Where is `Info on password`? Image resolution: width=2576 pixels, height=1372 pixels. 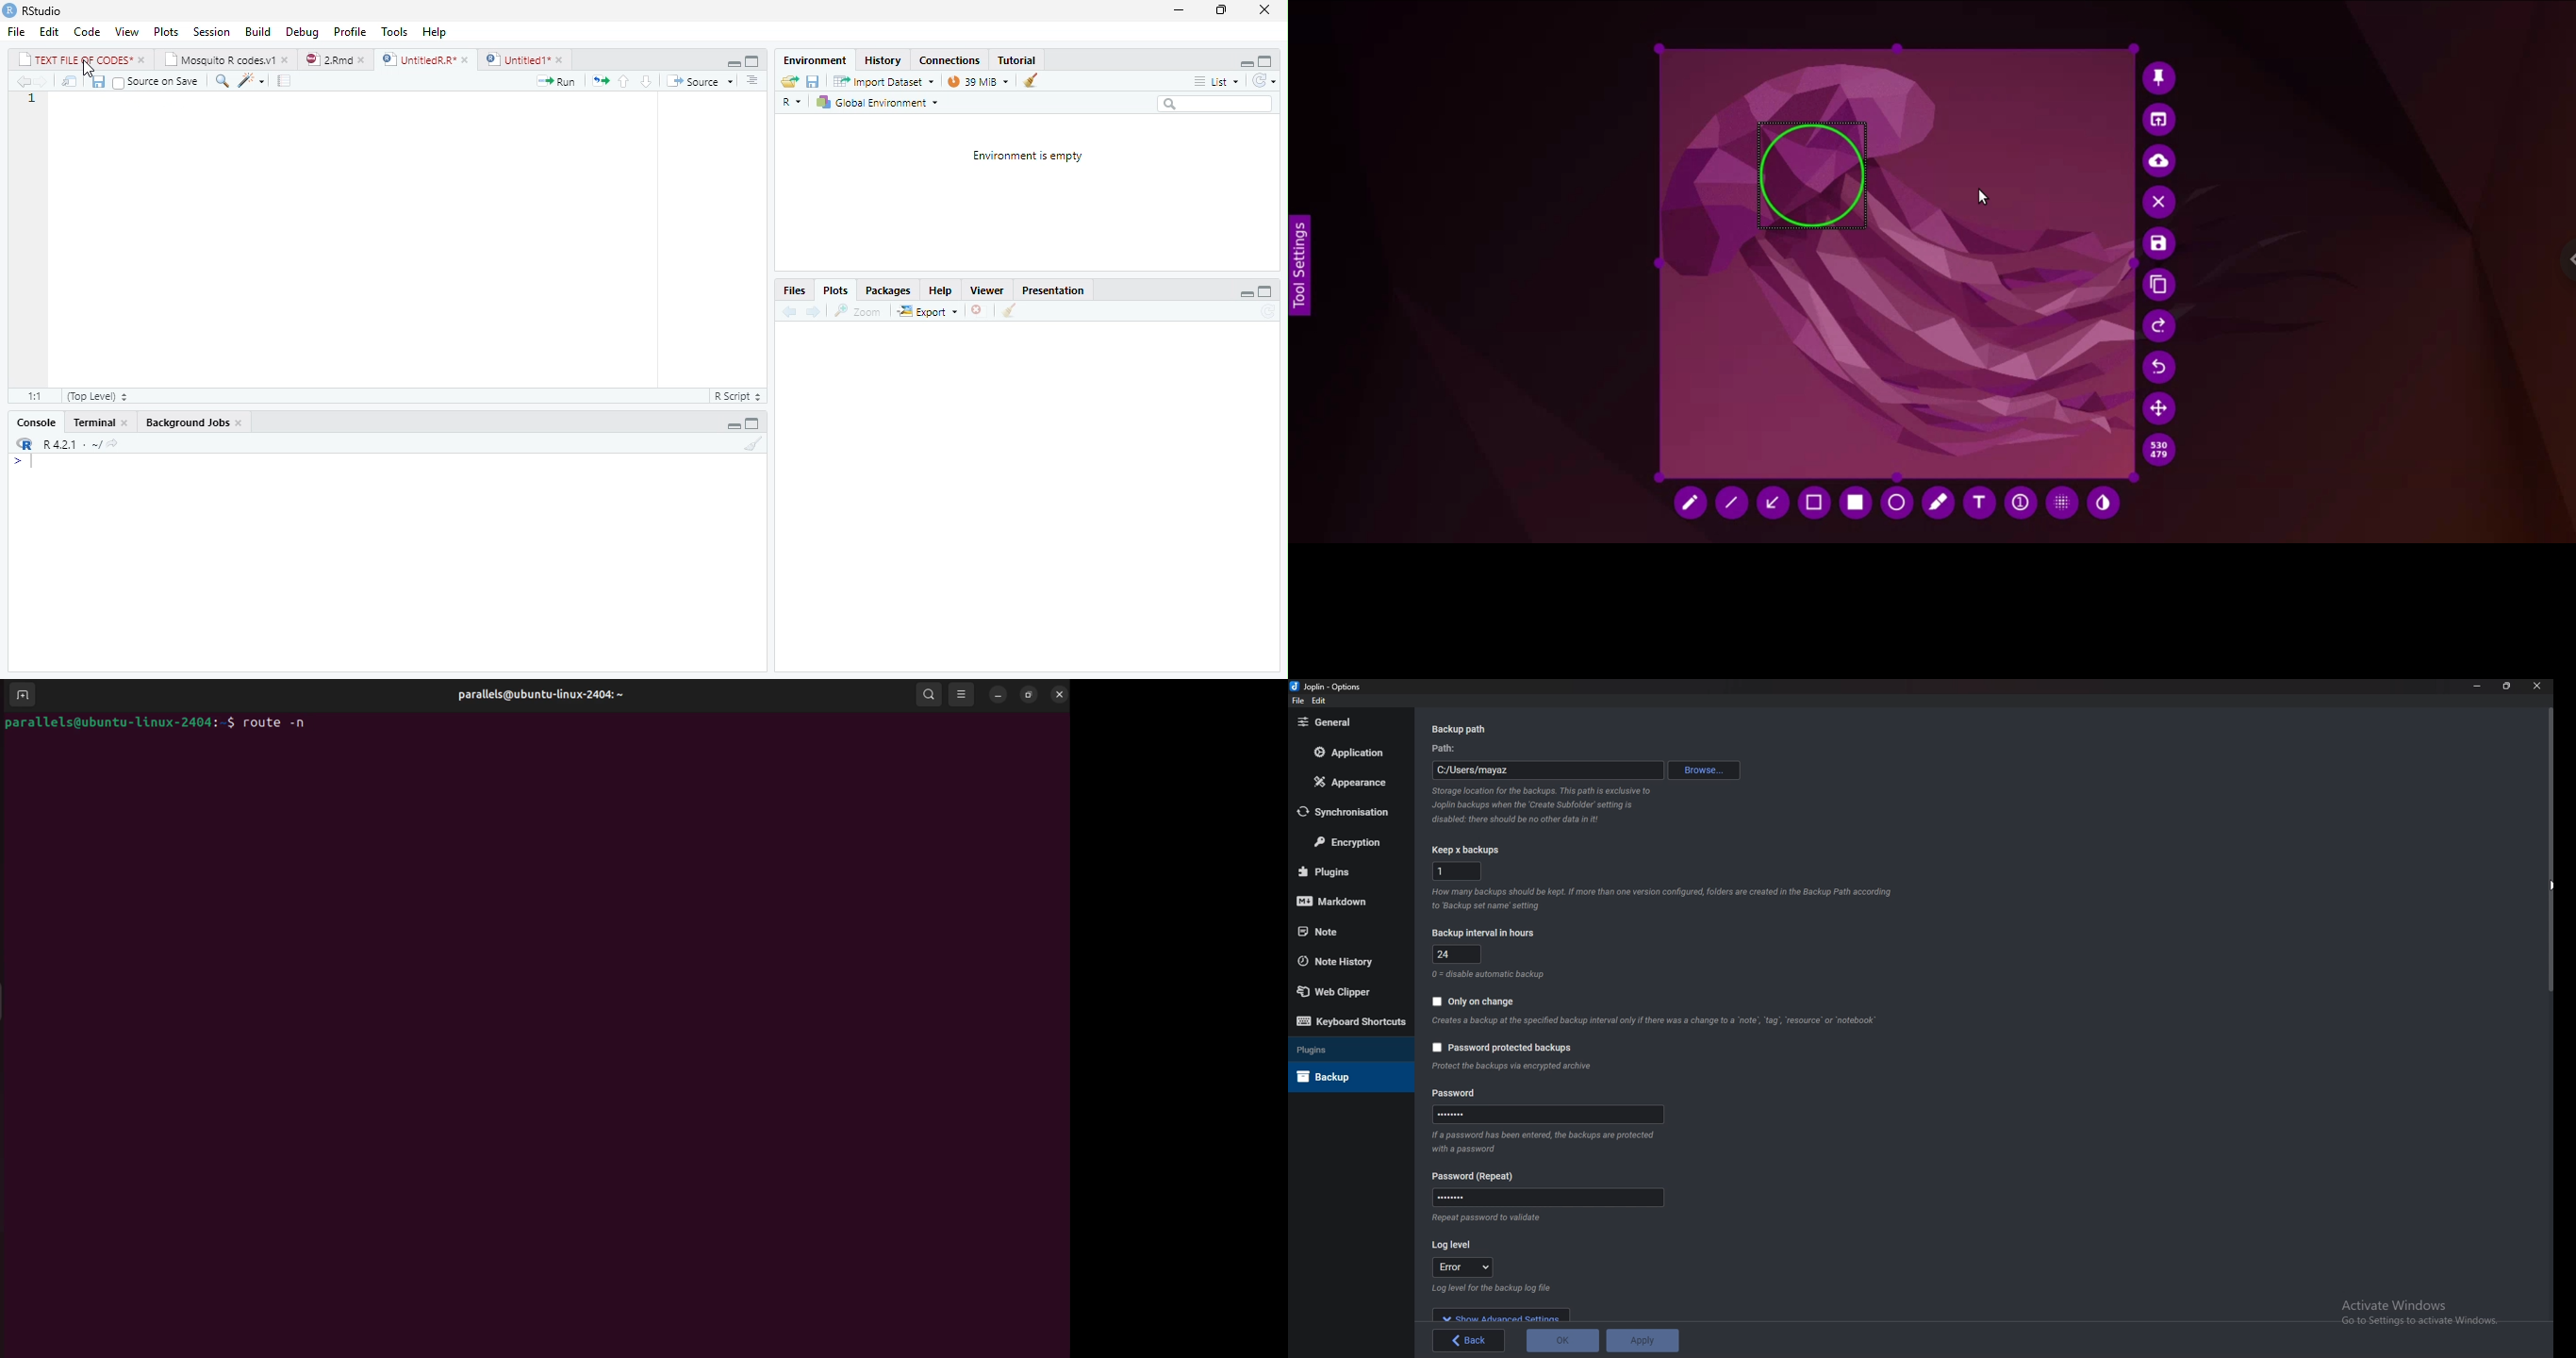 Info on password is located at coordinates (1482, 1218).